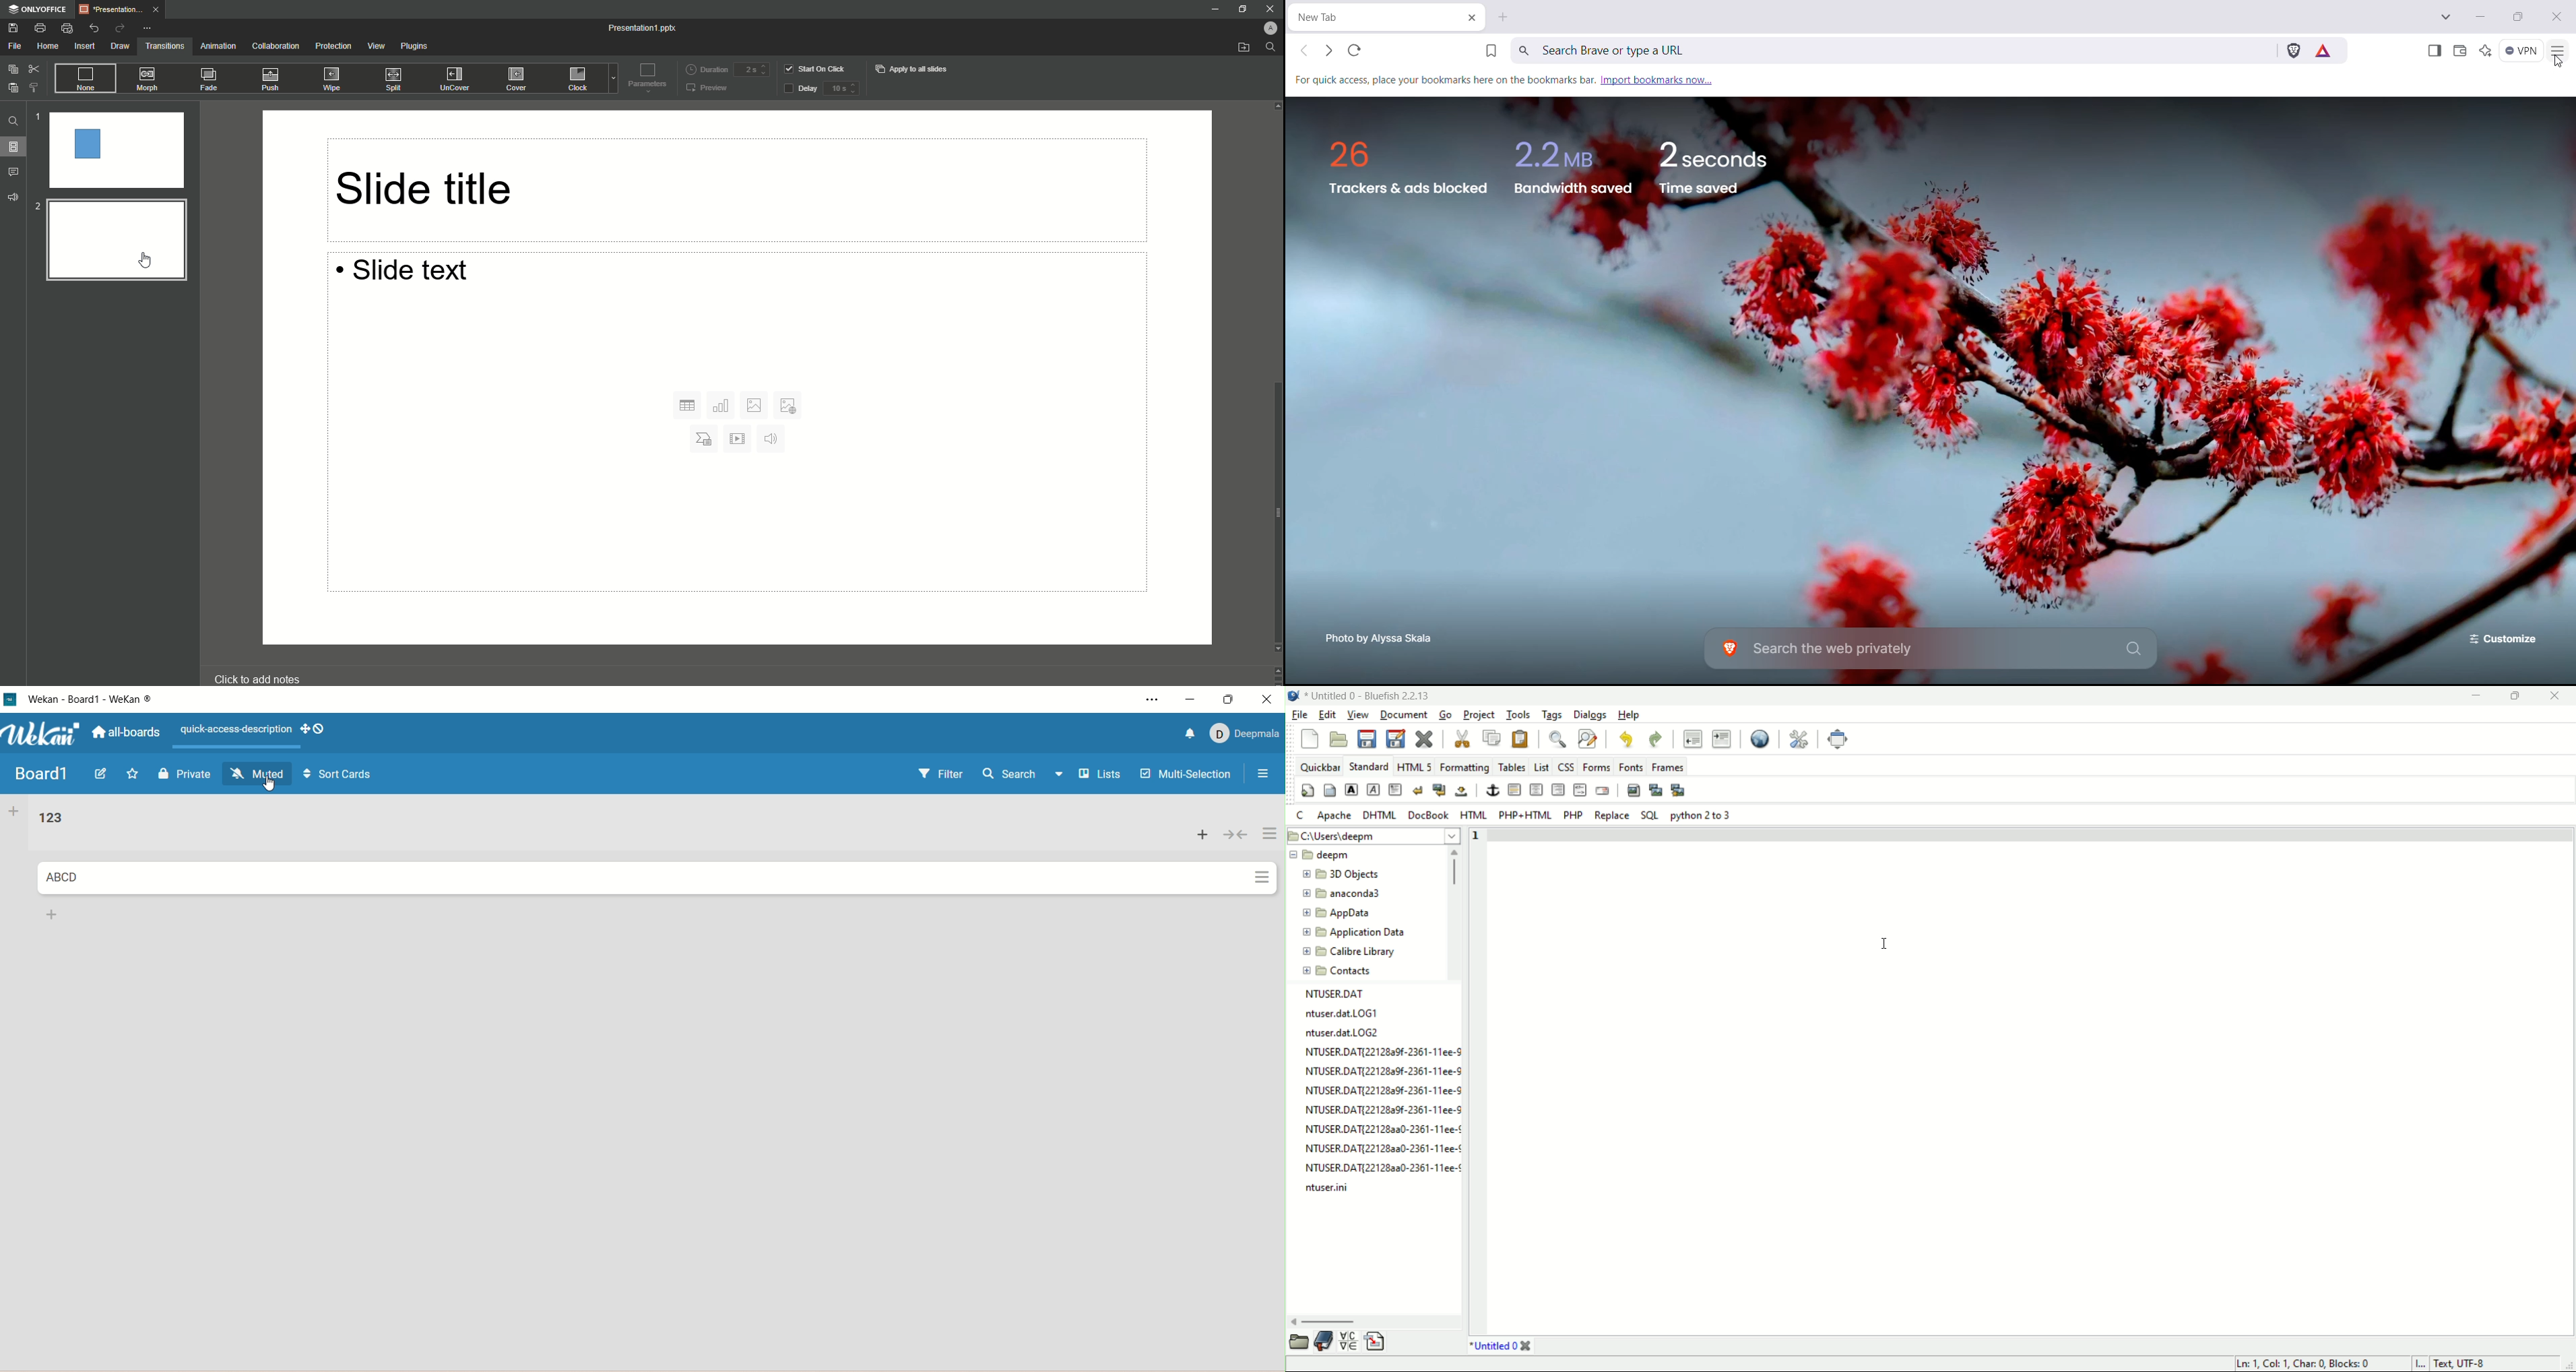  I want to click on Fade, so click(210, 80).